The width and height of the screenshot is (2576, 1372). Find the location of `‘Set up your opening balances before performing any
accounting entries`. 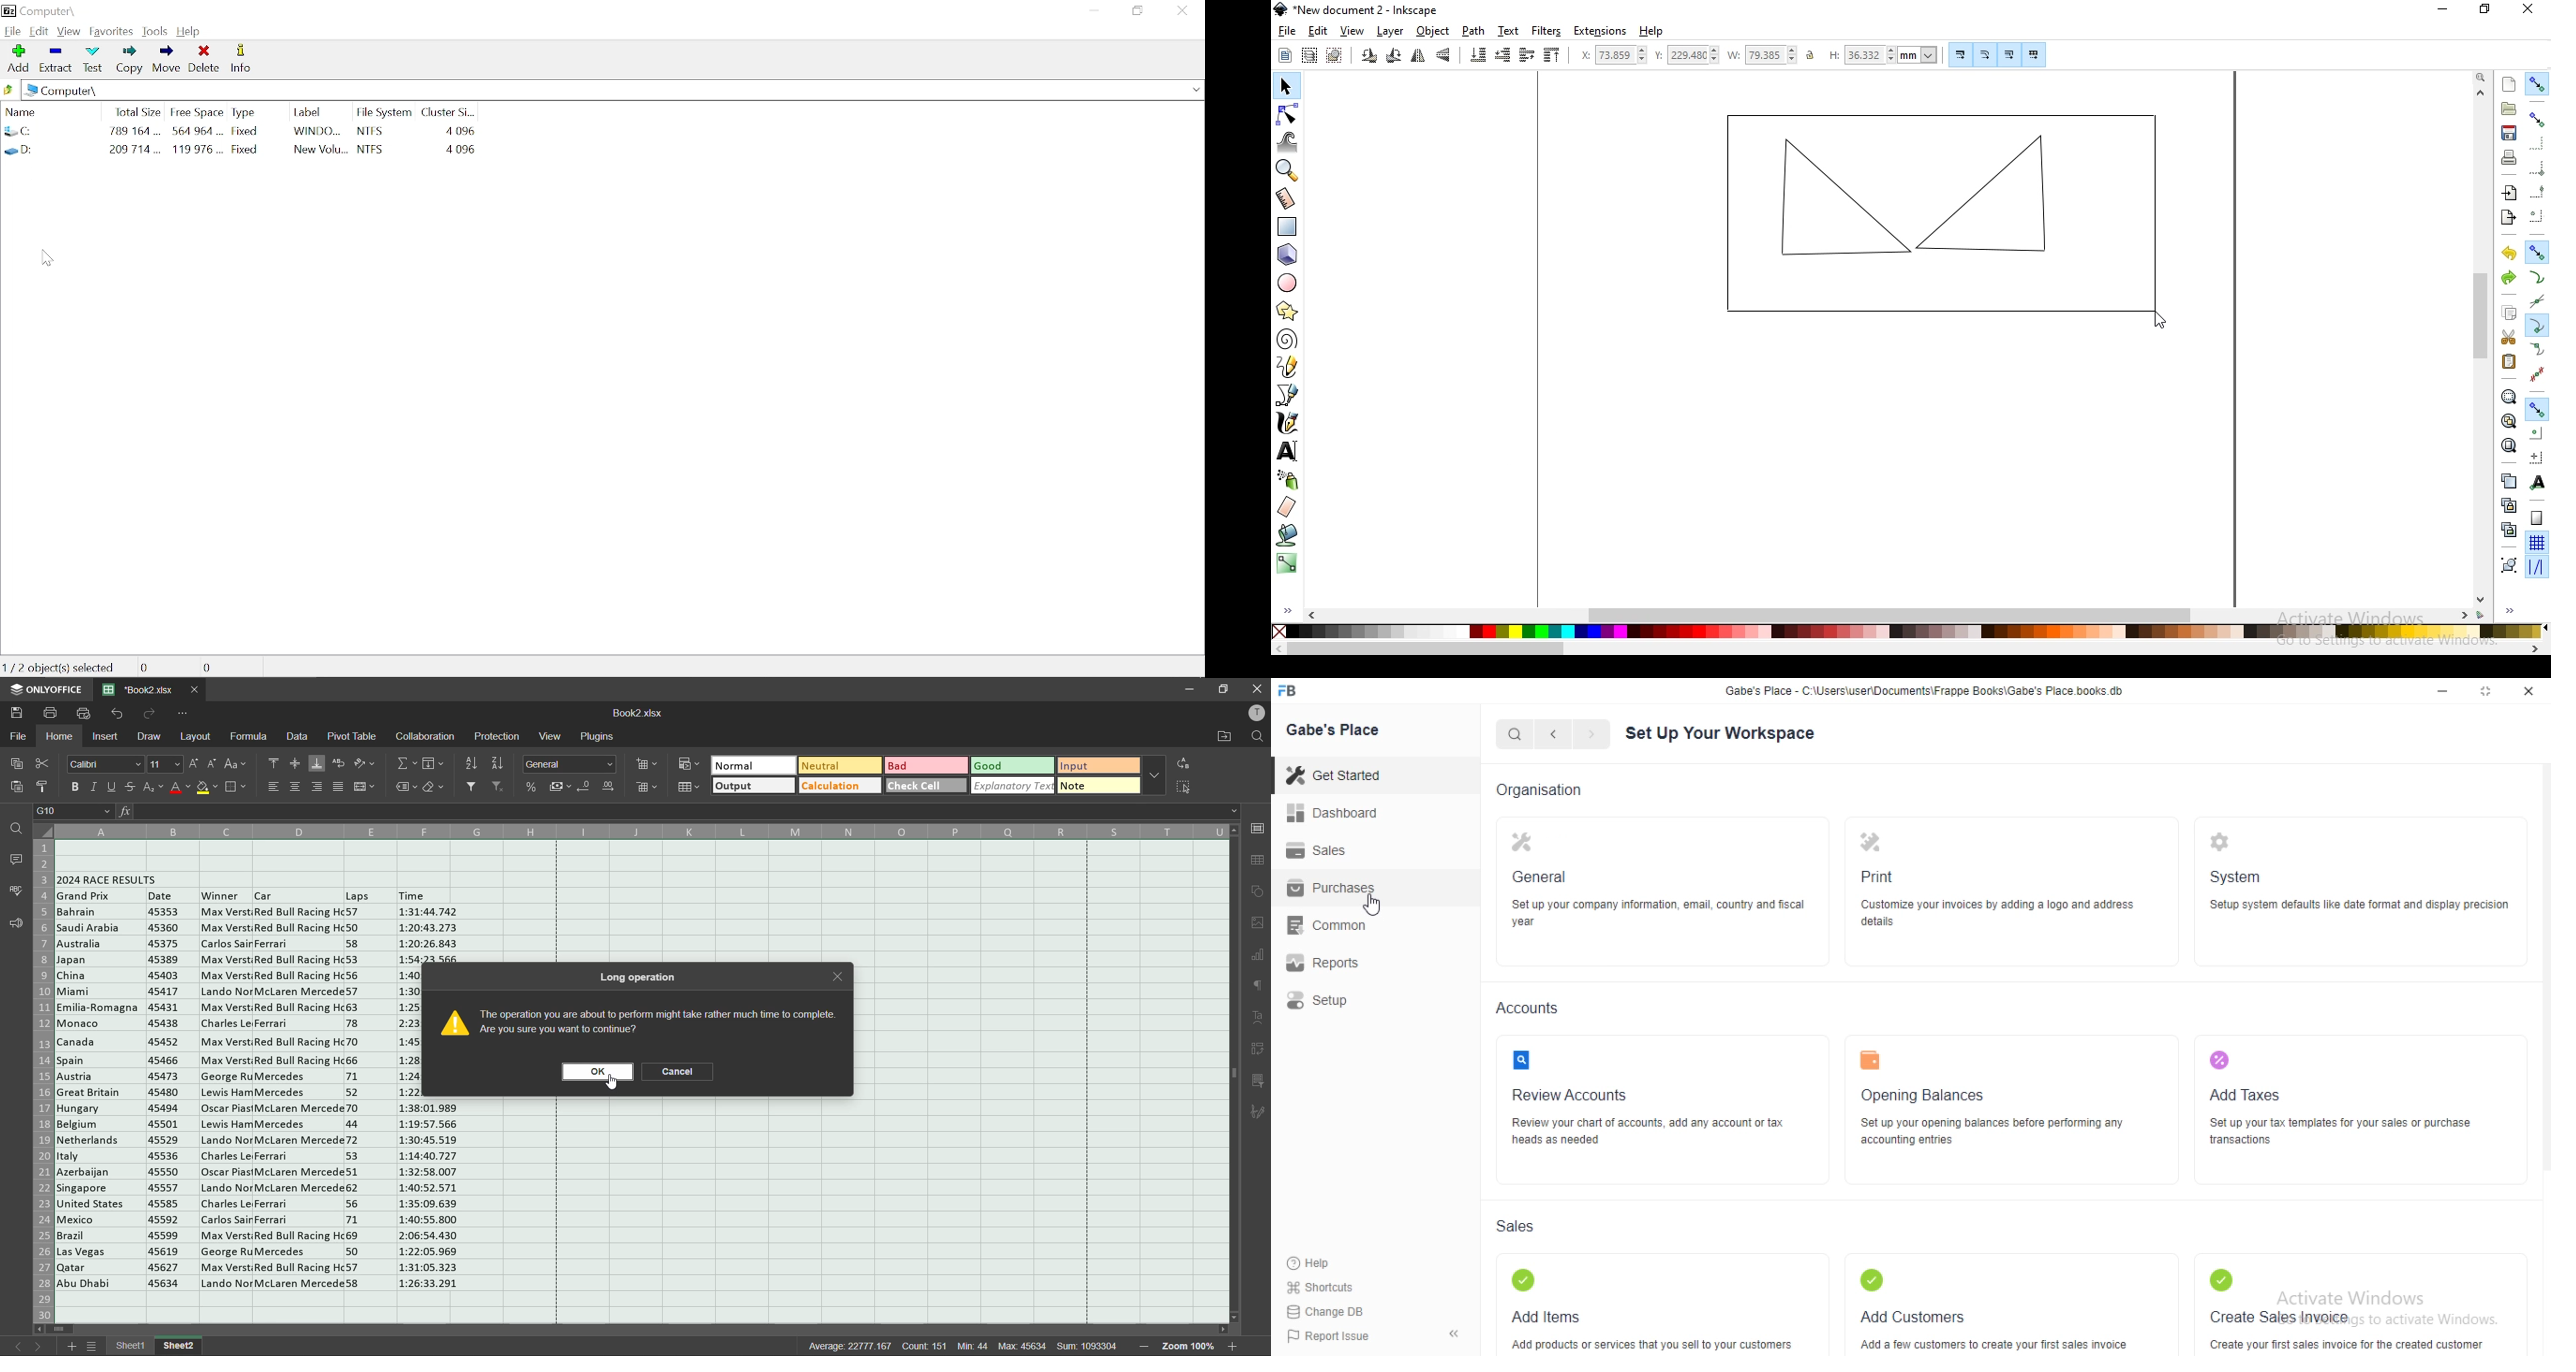

‘Set up your opening balances before performing any
accounting entries is located at coordinates (1996, 1134).